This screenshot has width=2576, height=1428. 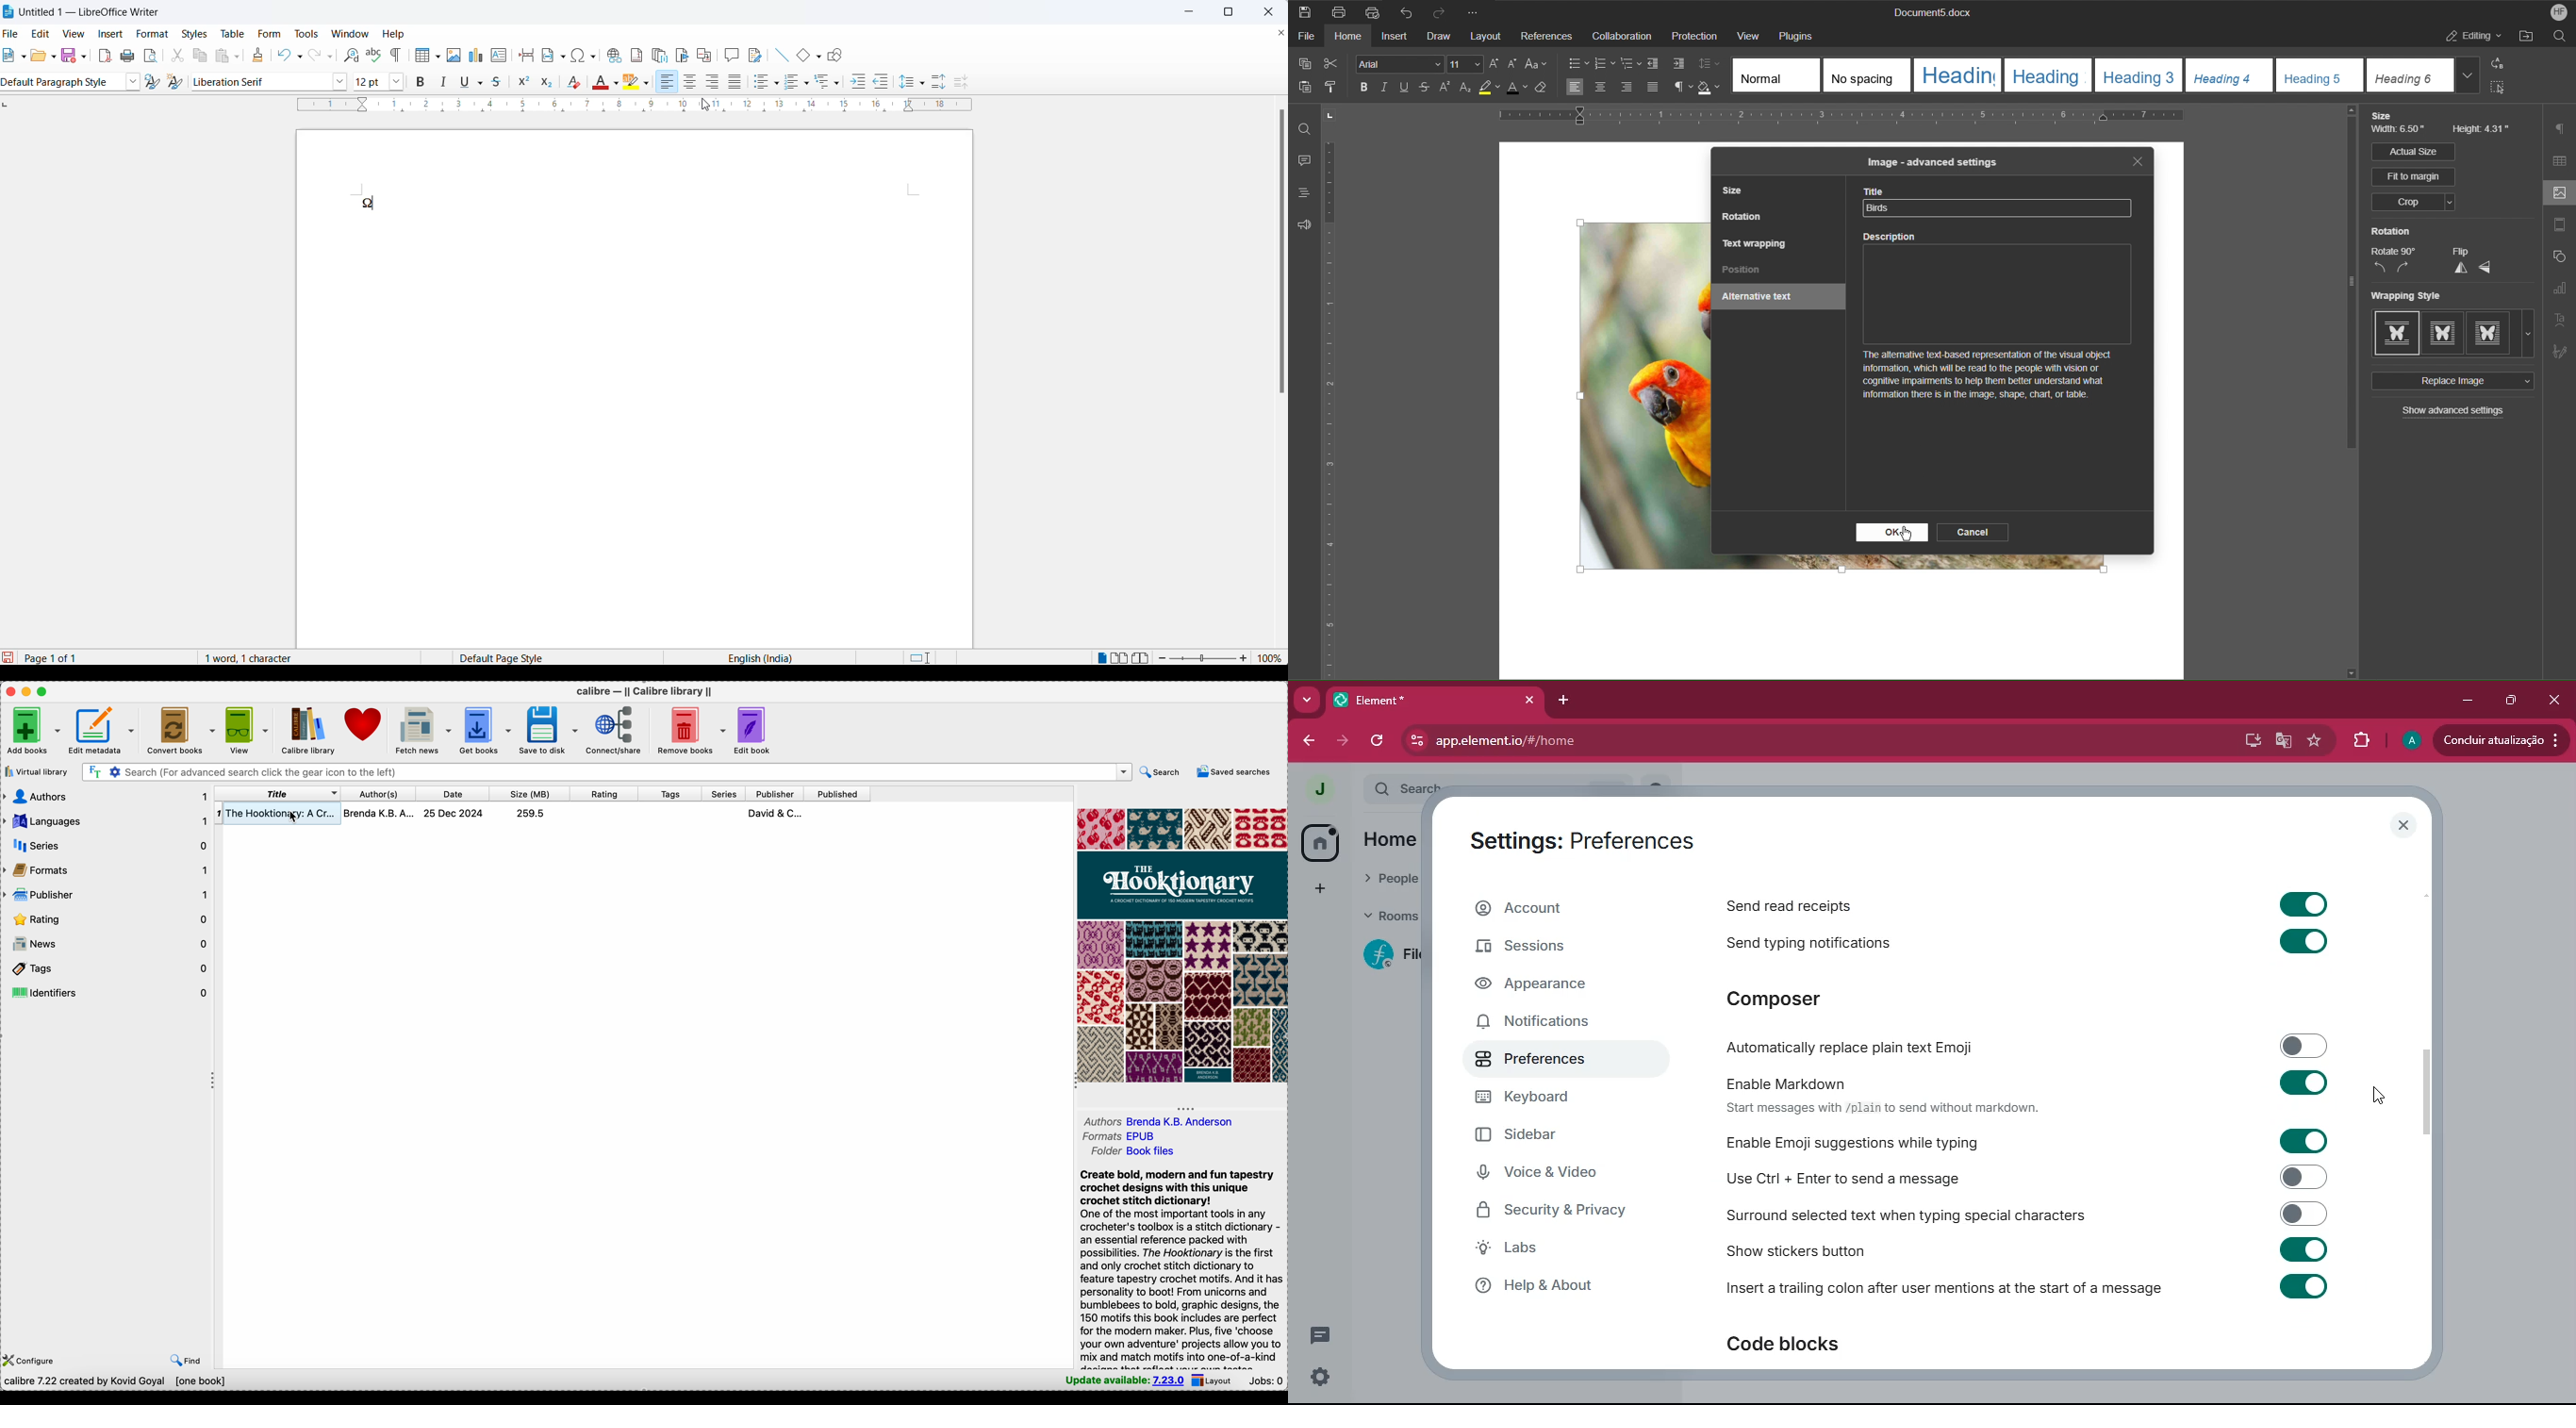 What do you see at coordinates (332, 58) in the screenshot?
I see `redo options` at bounding box center [332, 58].